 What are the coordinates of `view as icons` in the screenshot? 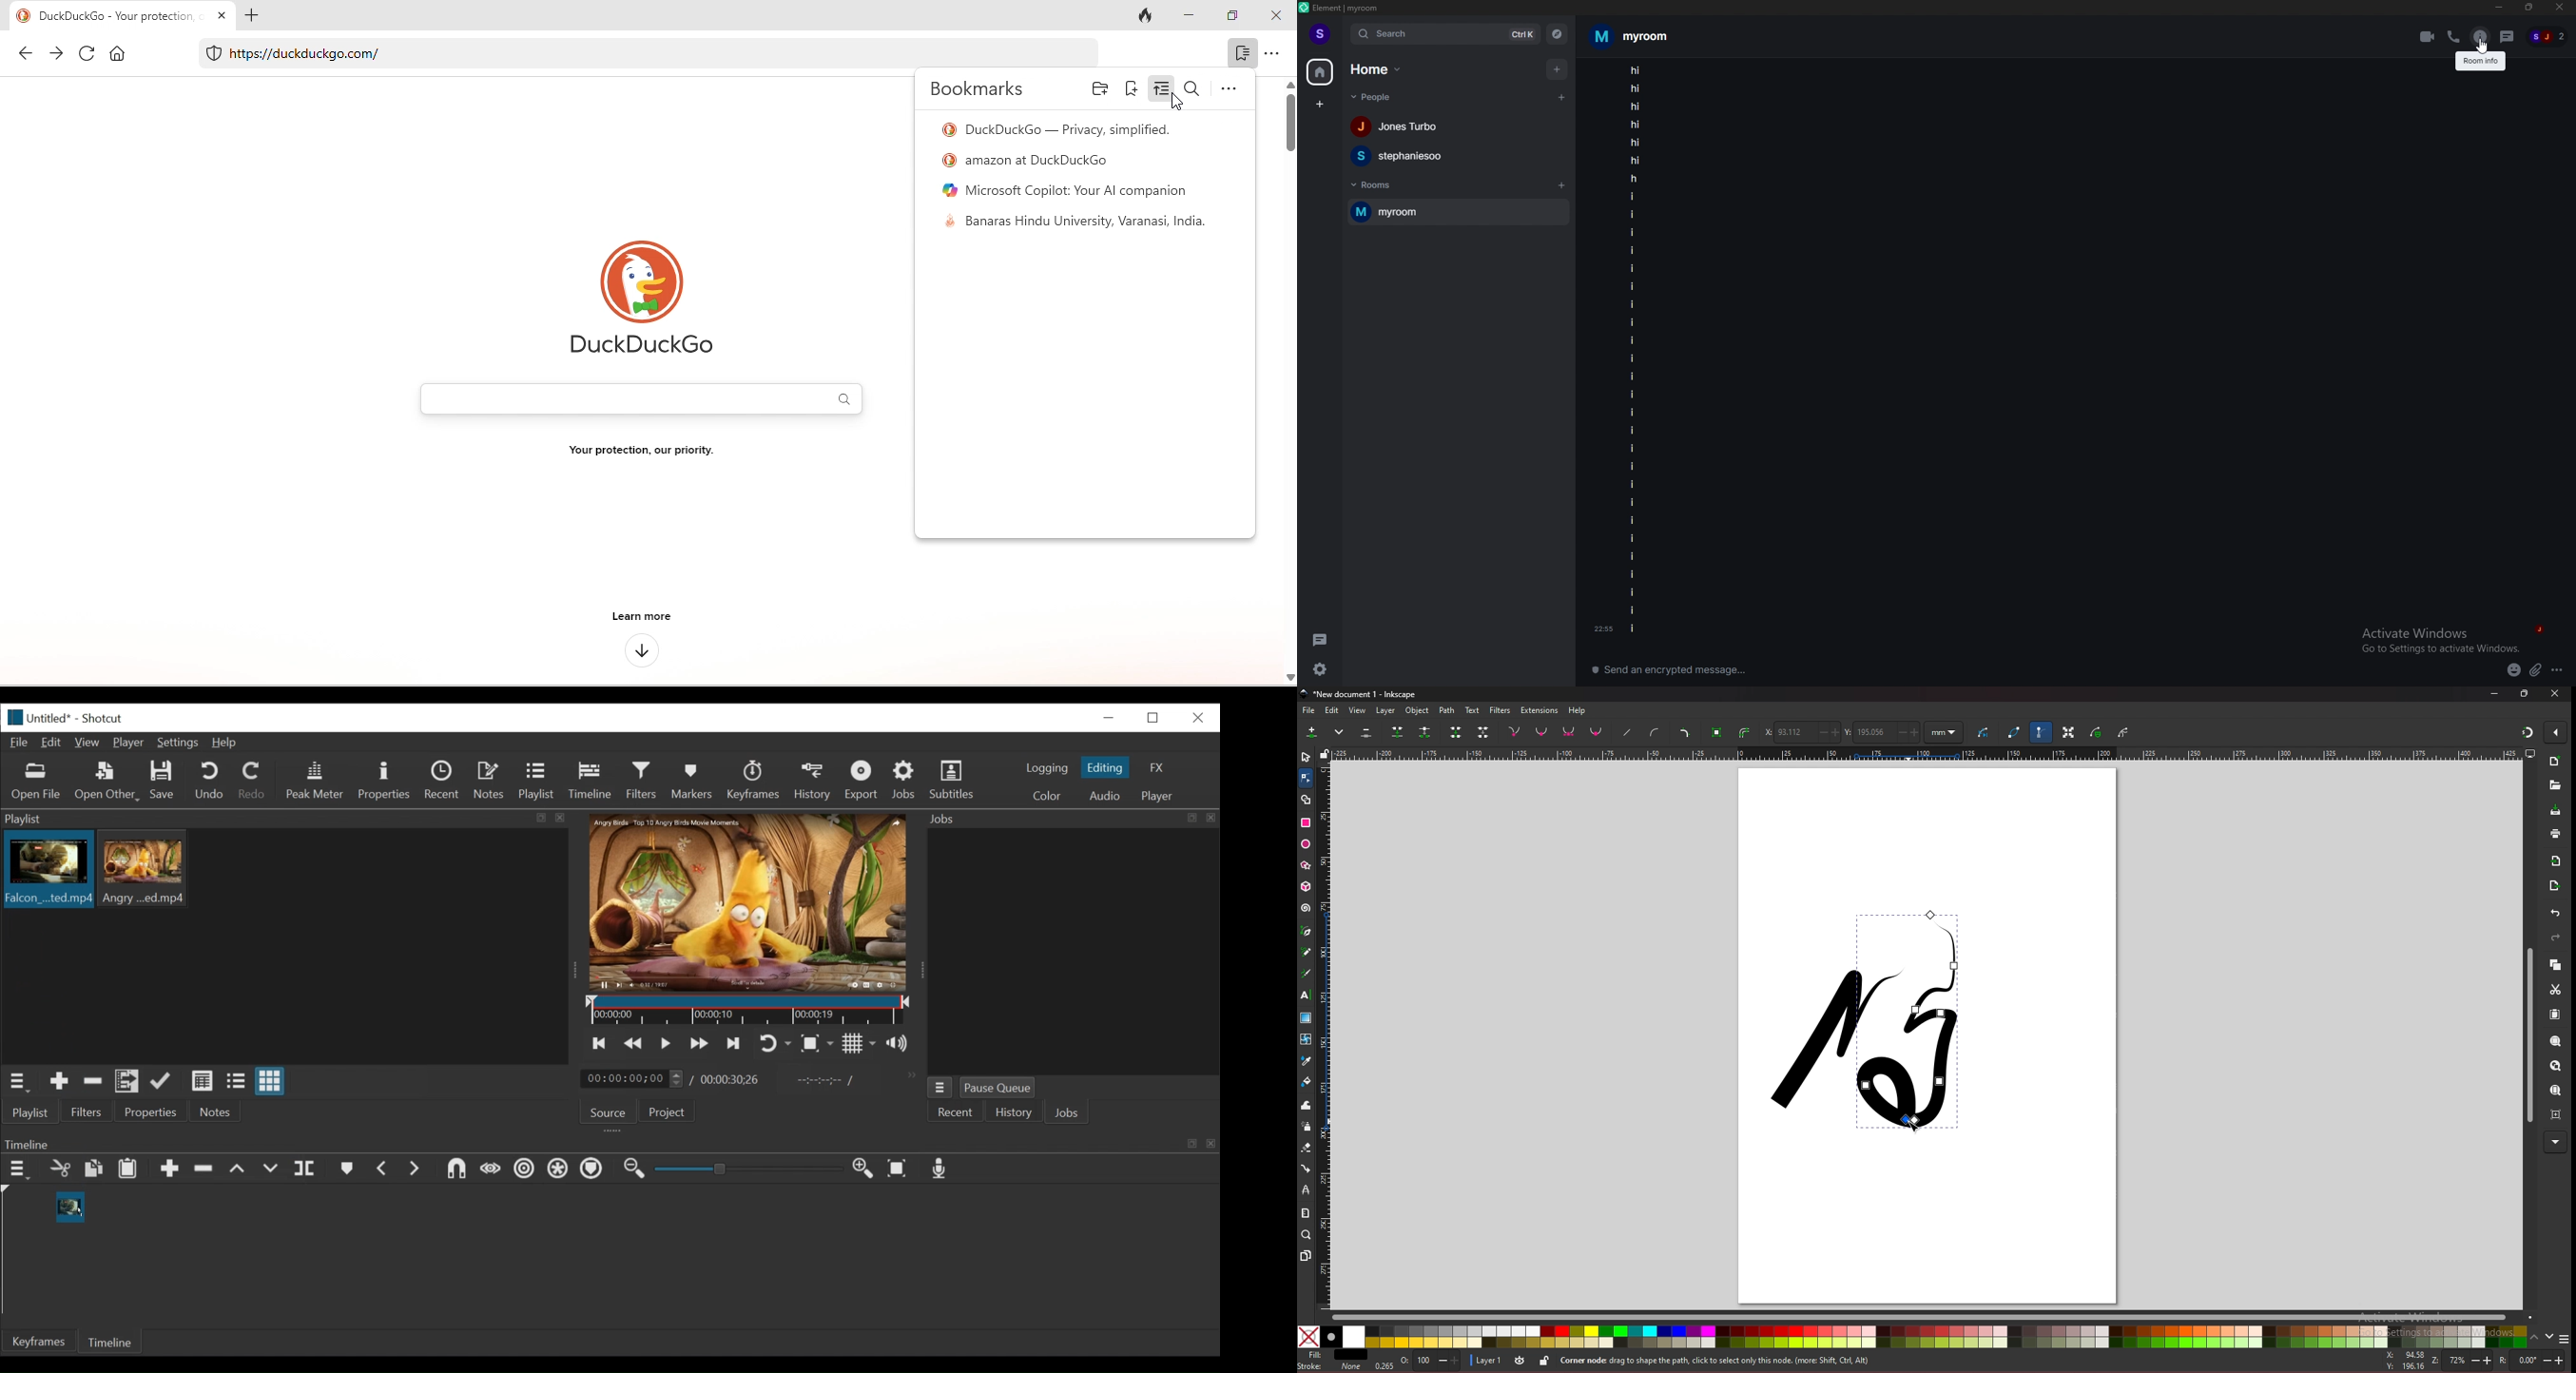 It's located at (268, 1082).